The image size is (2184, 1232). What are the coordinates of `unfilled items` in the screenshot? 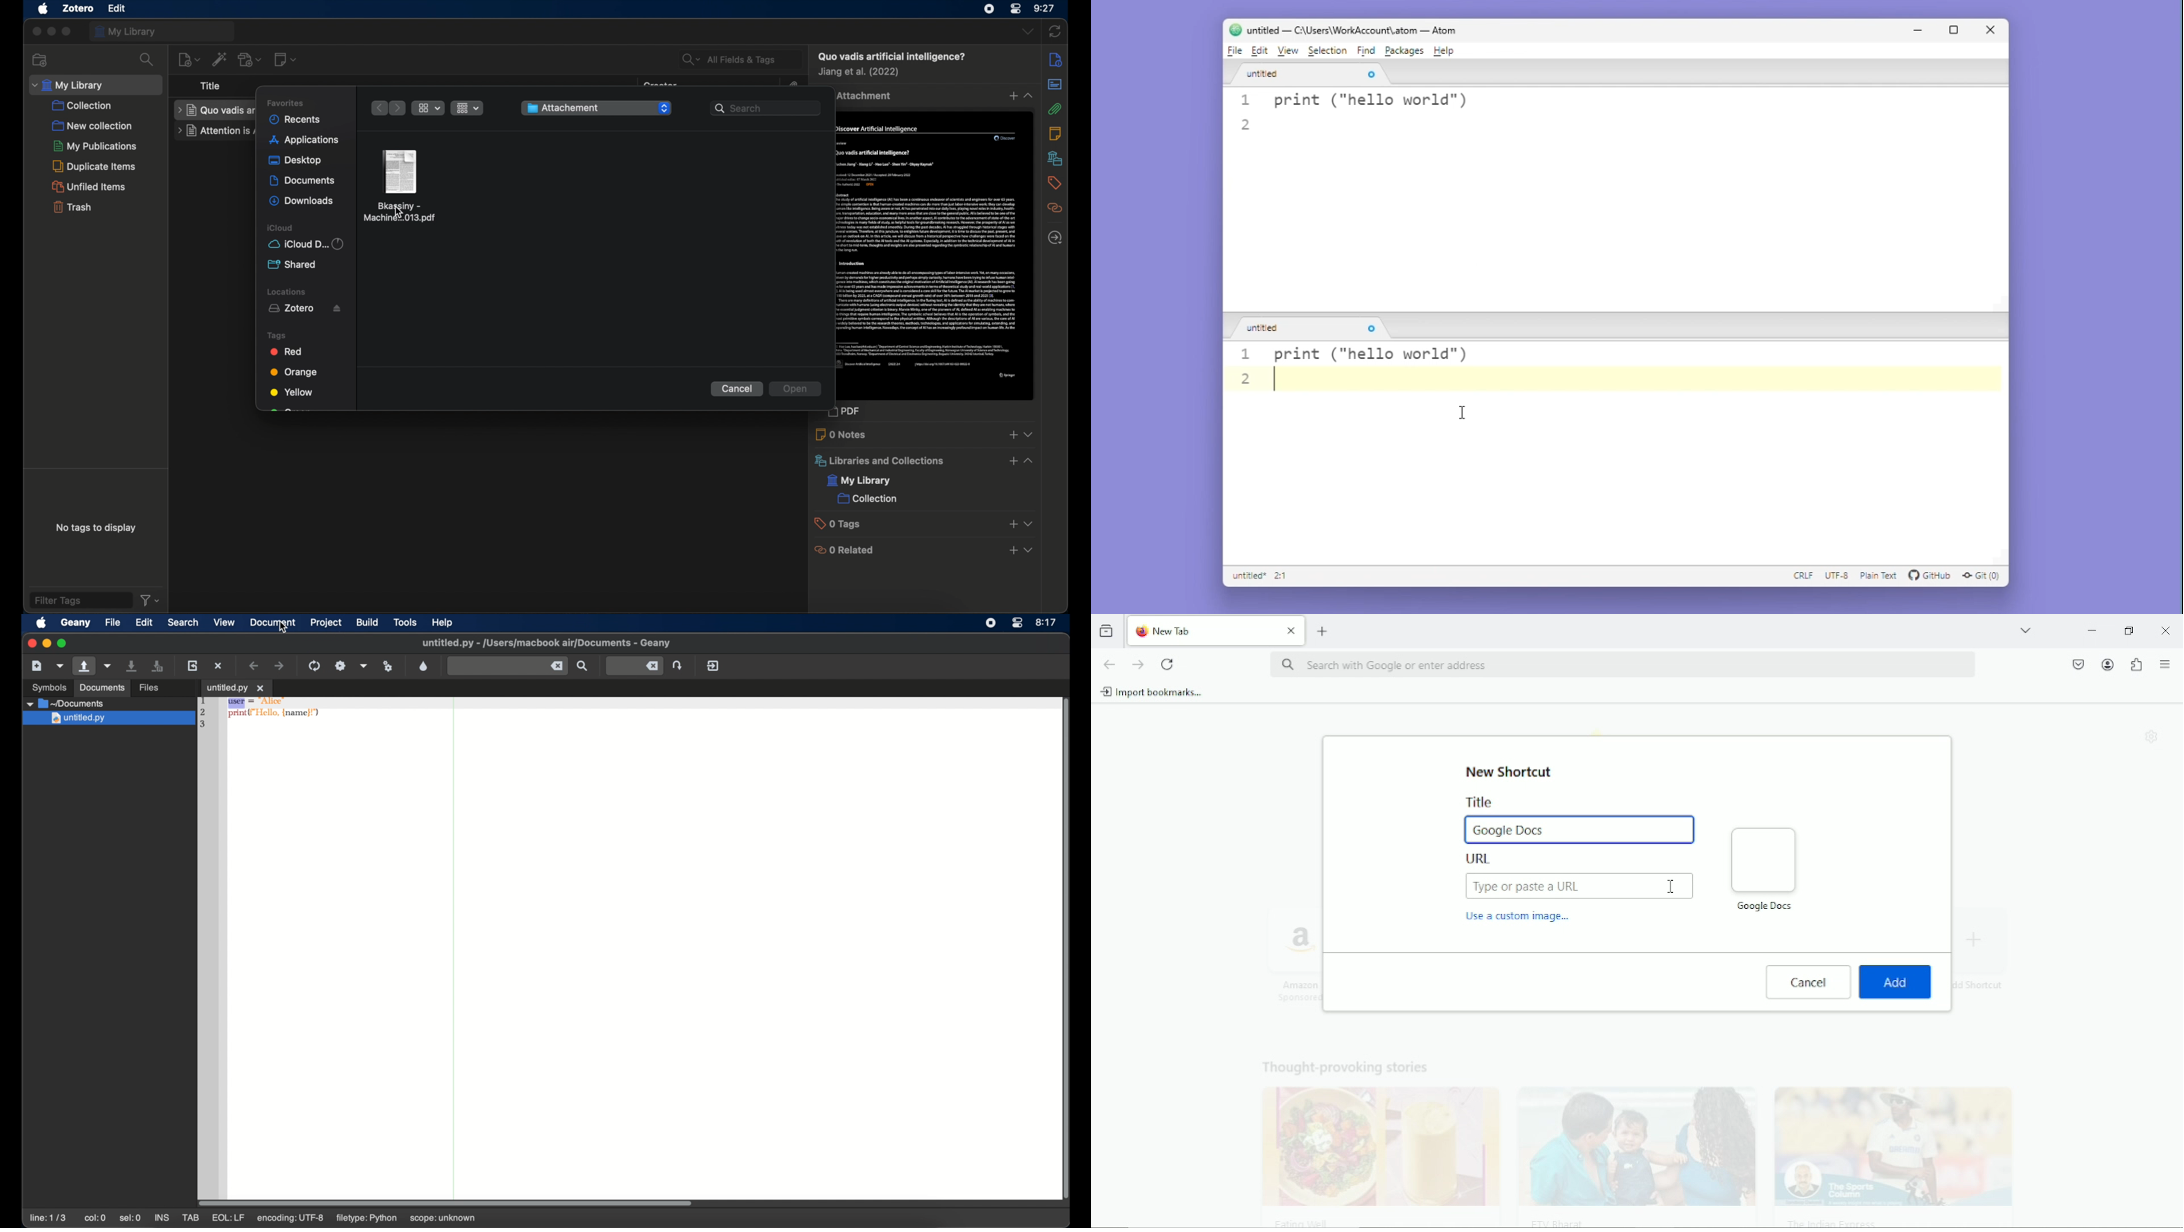 It's located at (90, 186).